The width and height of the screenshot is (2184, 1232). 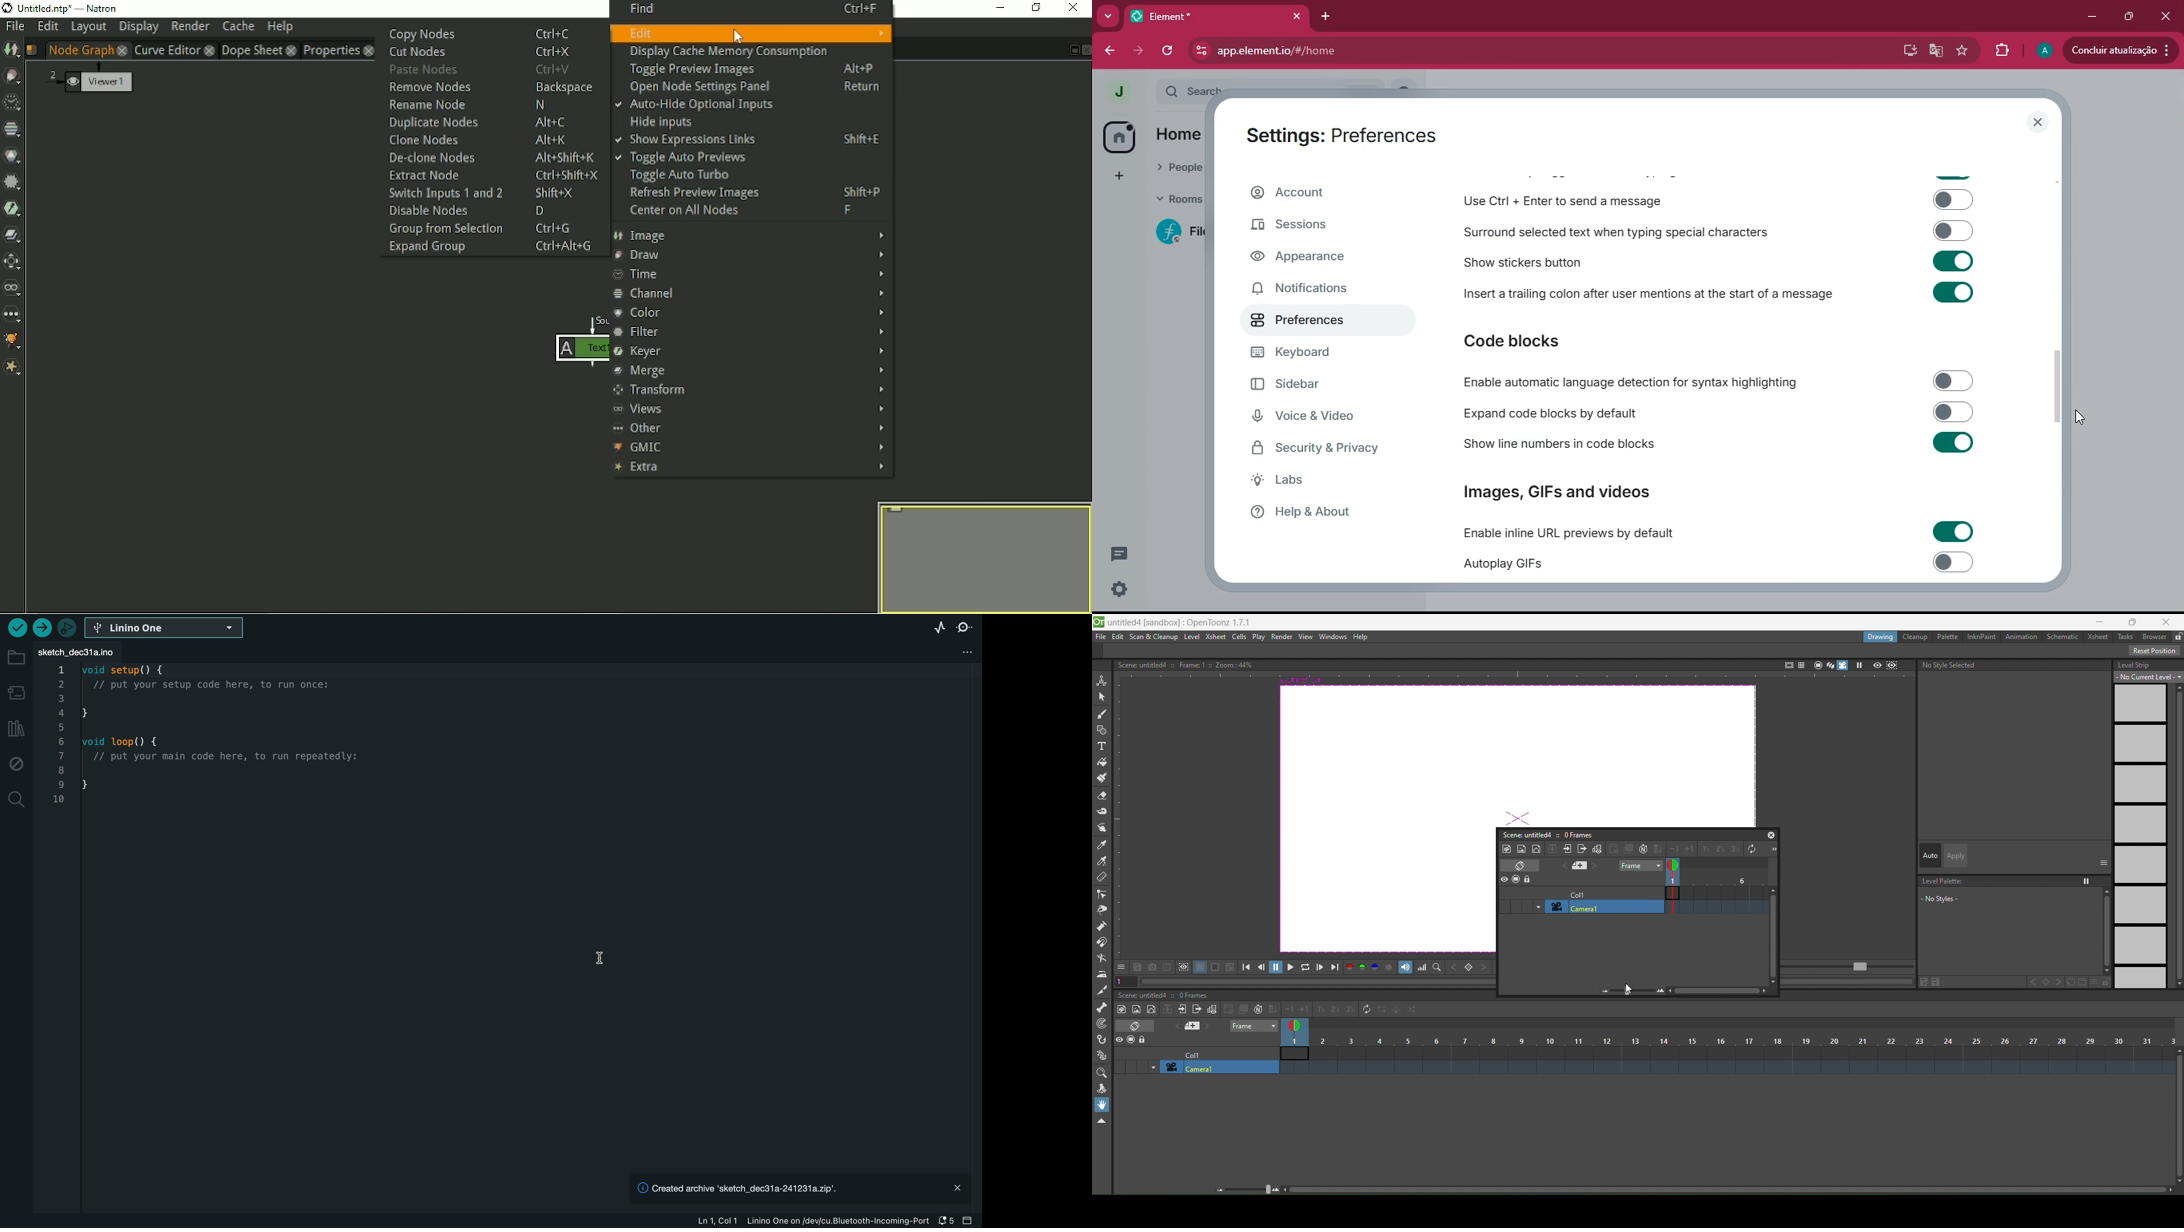 What do you see at coordinates (1536, 848) in the screenshot?
I see `new vector level` at bounding box center [1536, 848].